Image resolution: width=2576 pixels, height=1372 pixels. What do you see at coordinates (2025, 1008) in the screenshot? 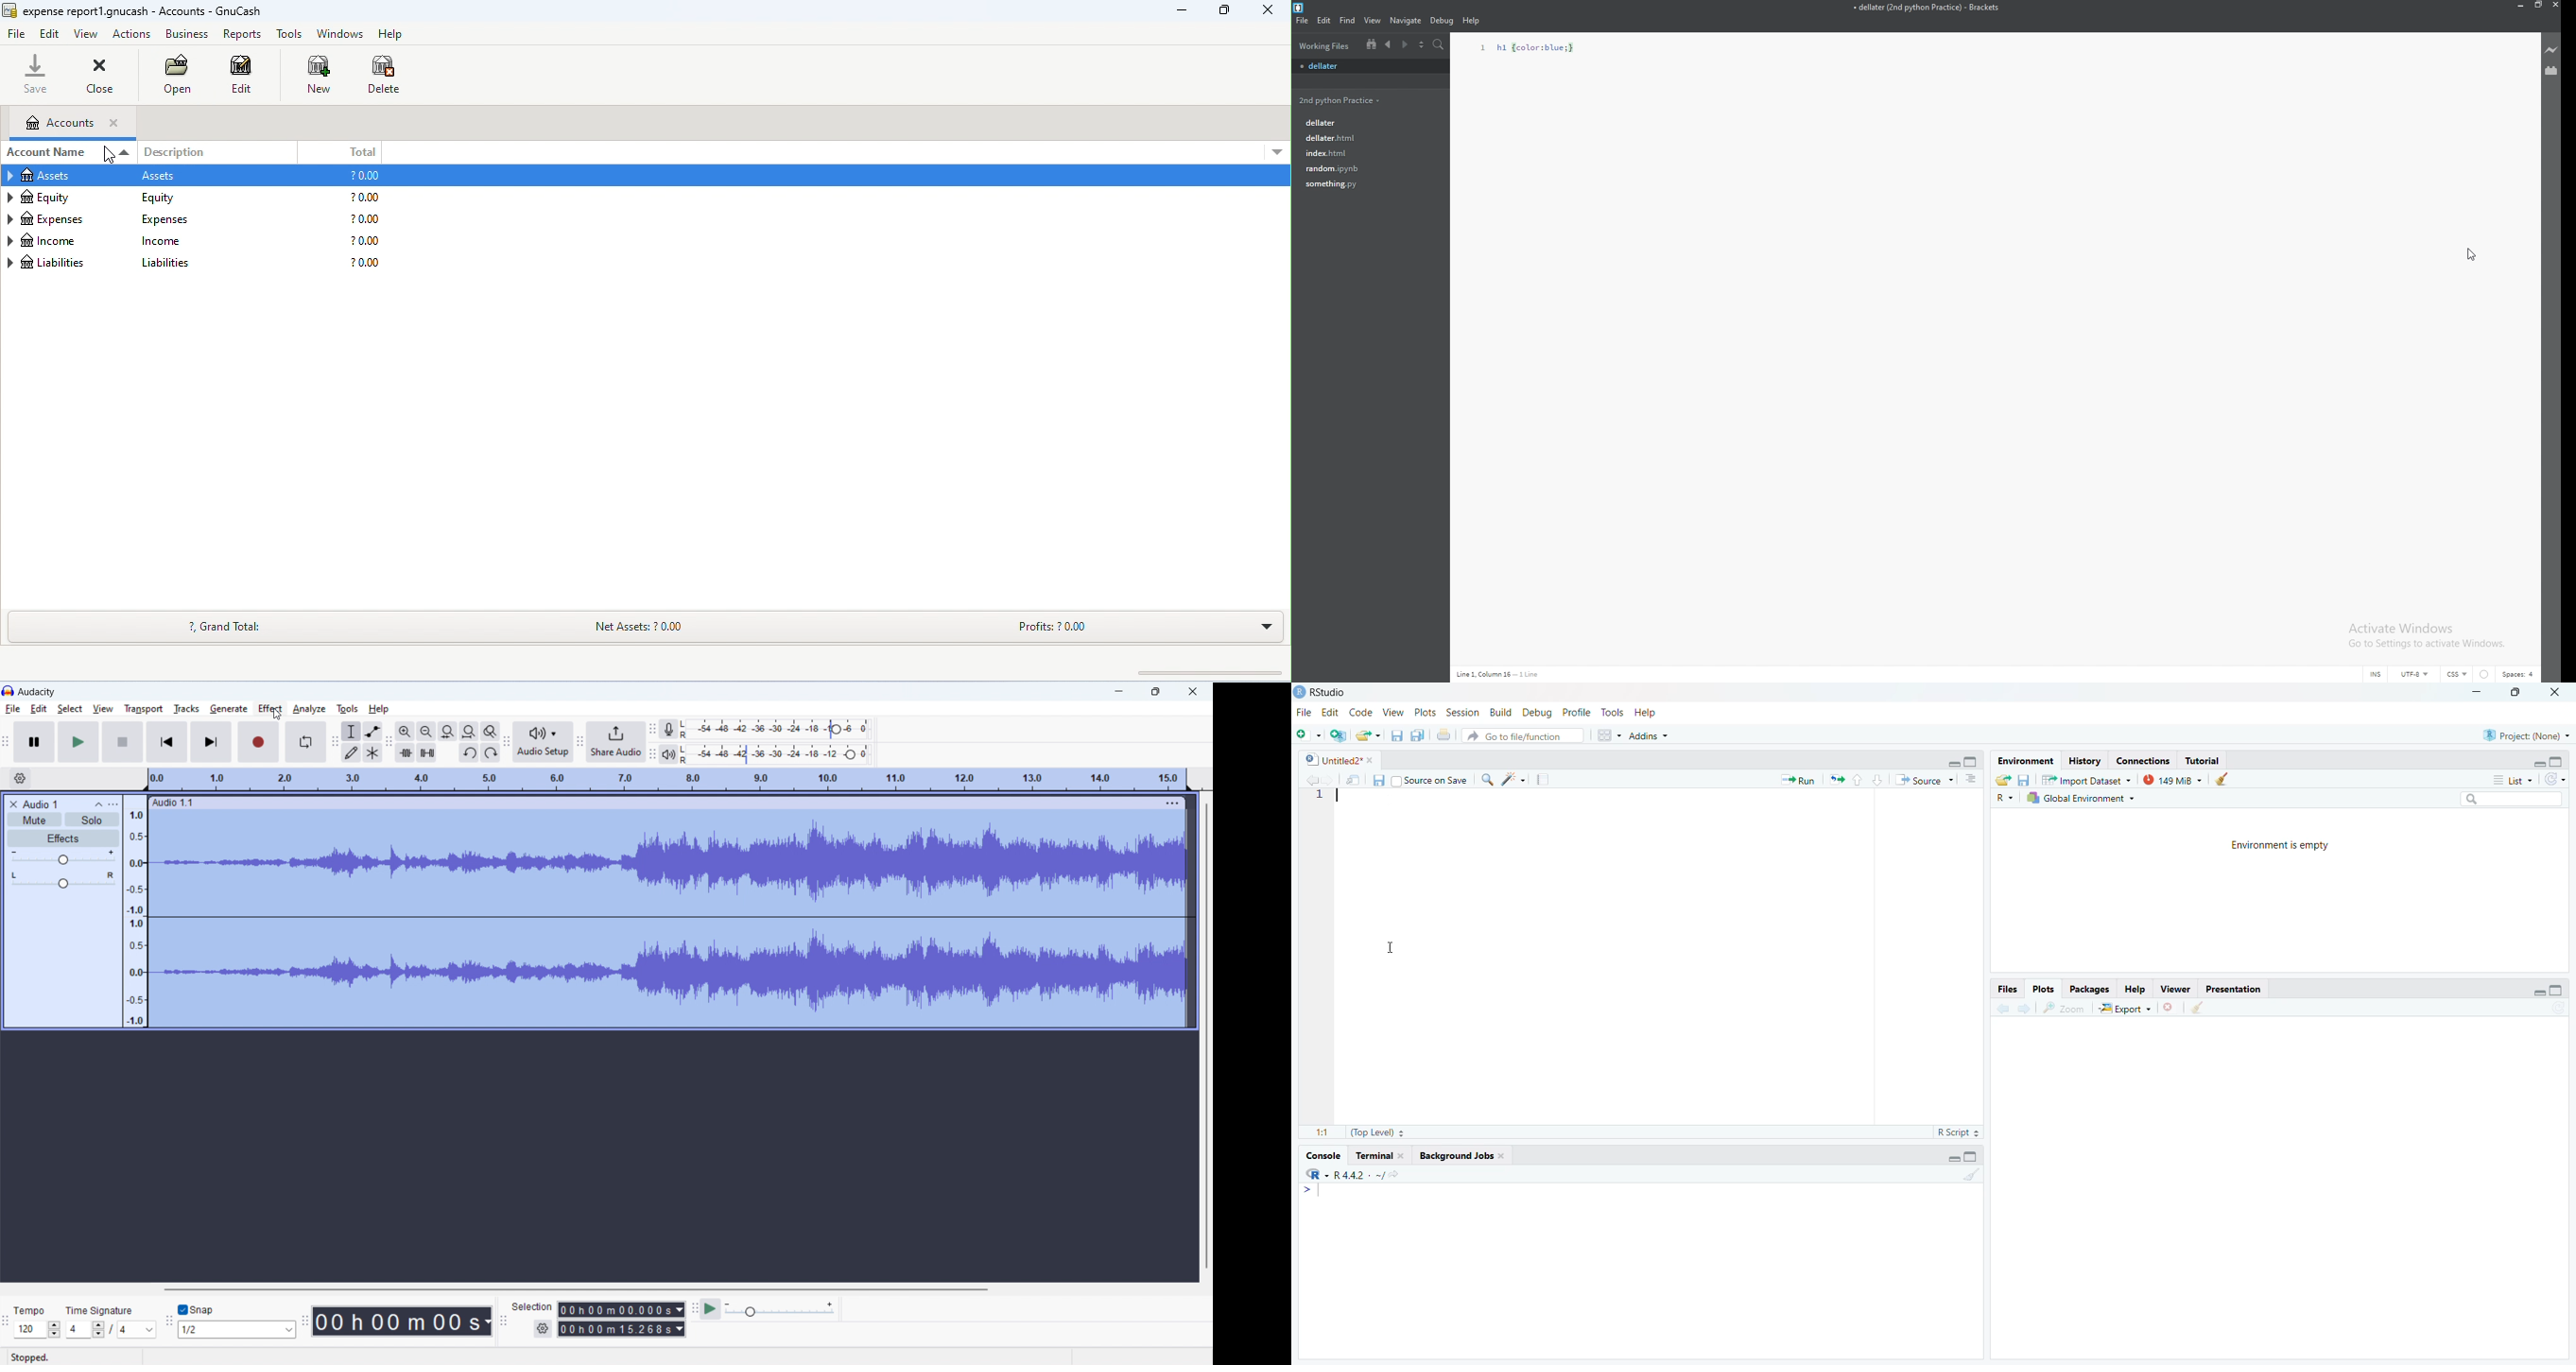
I see `Go forward to the next source location (Ctrl + F10)` at bounding box center [2025, 1008].